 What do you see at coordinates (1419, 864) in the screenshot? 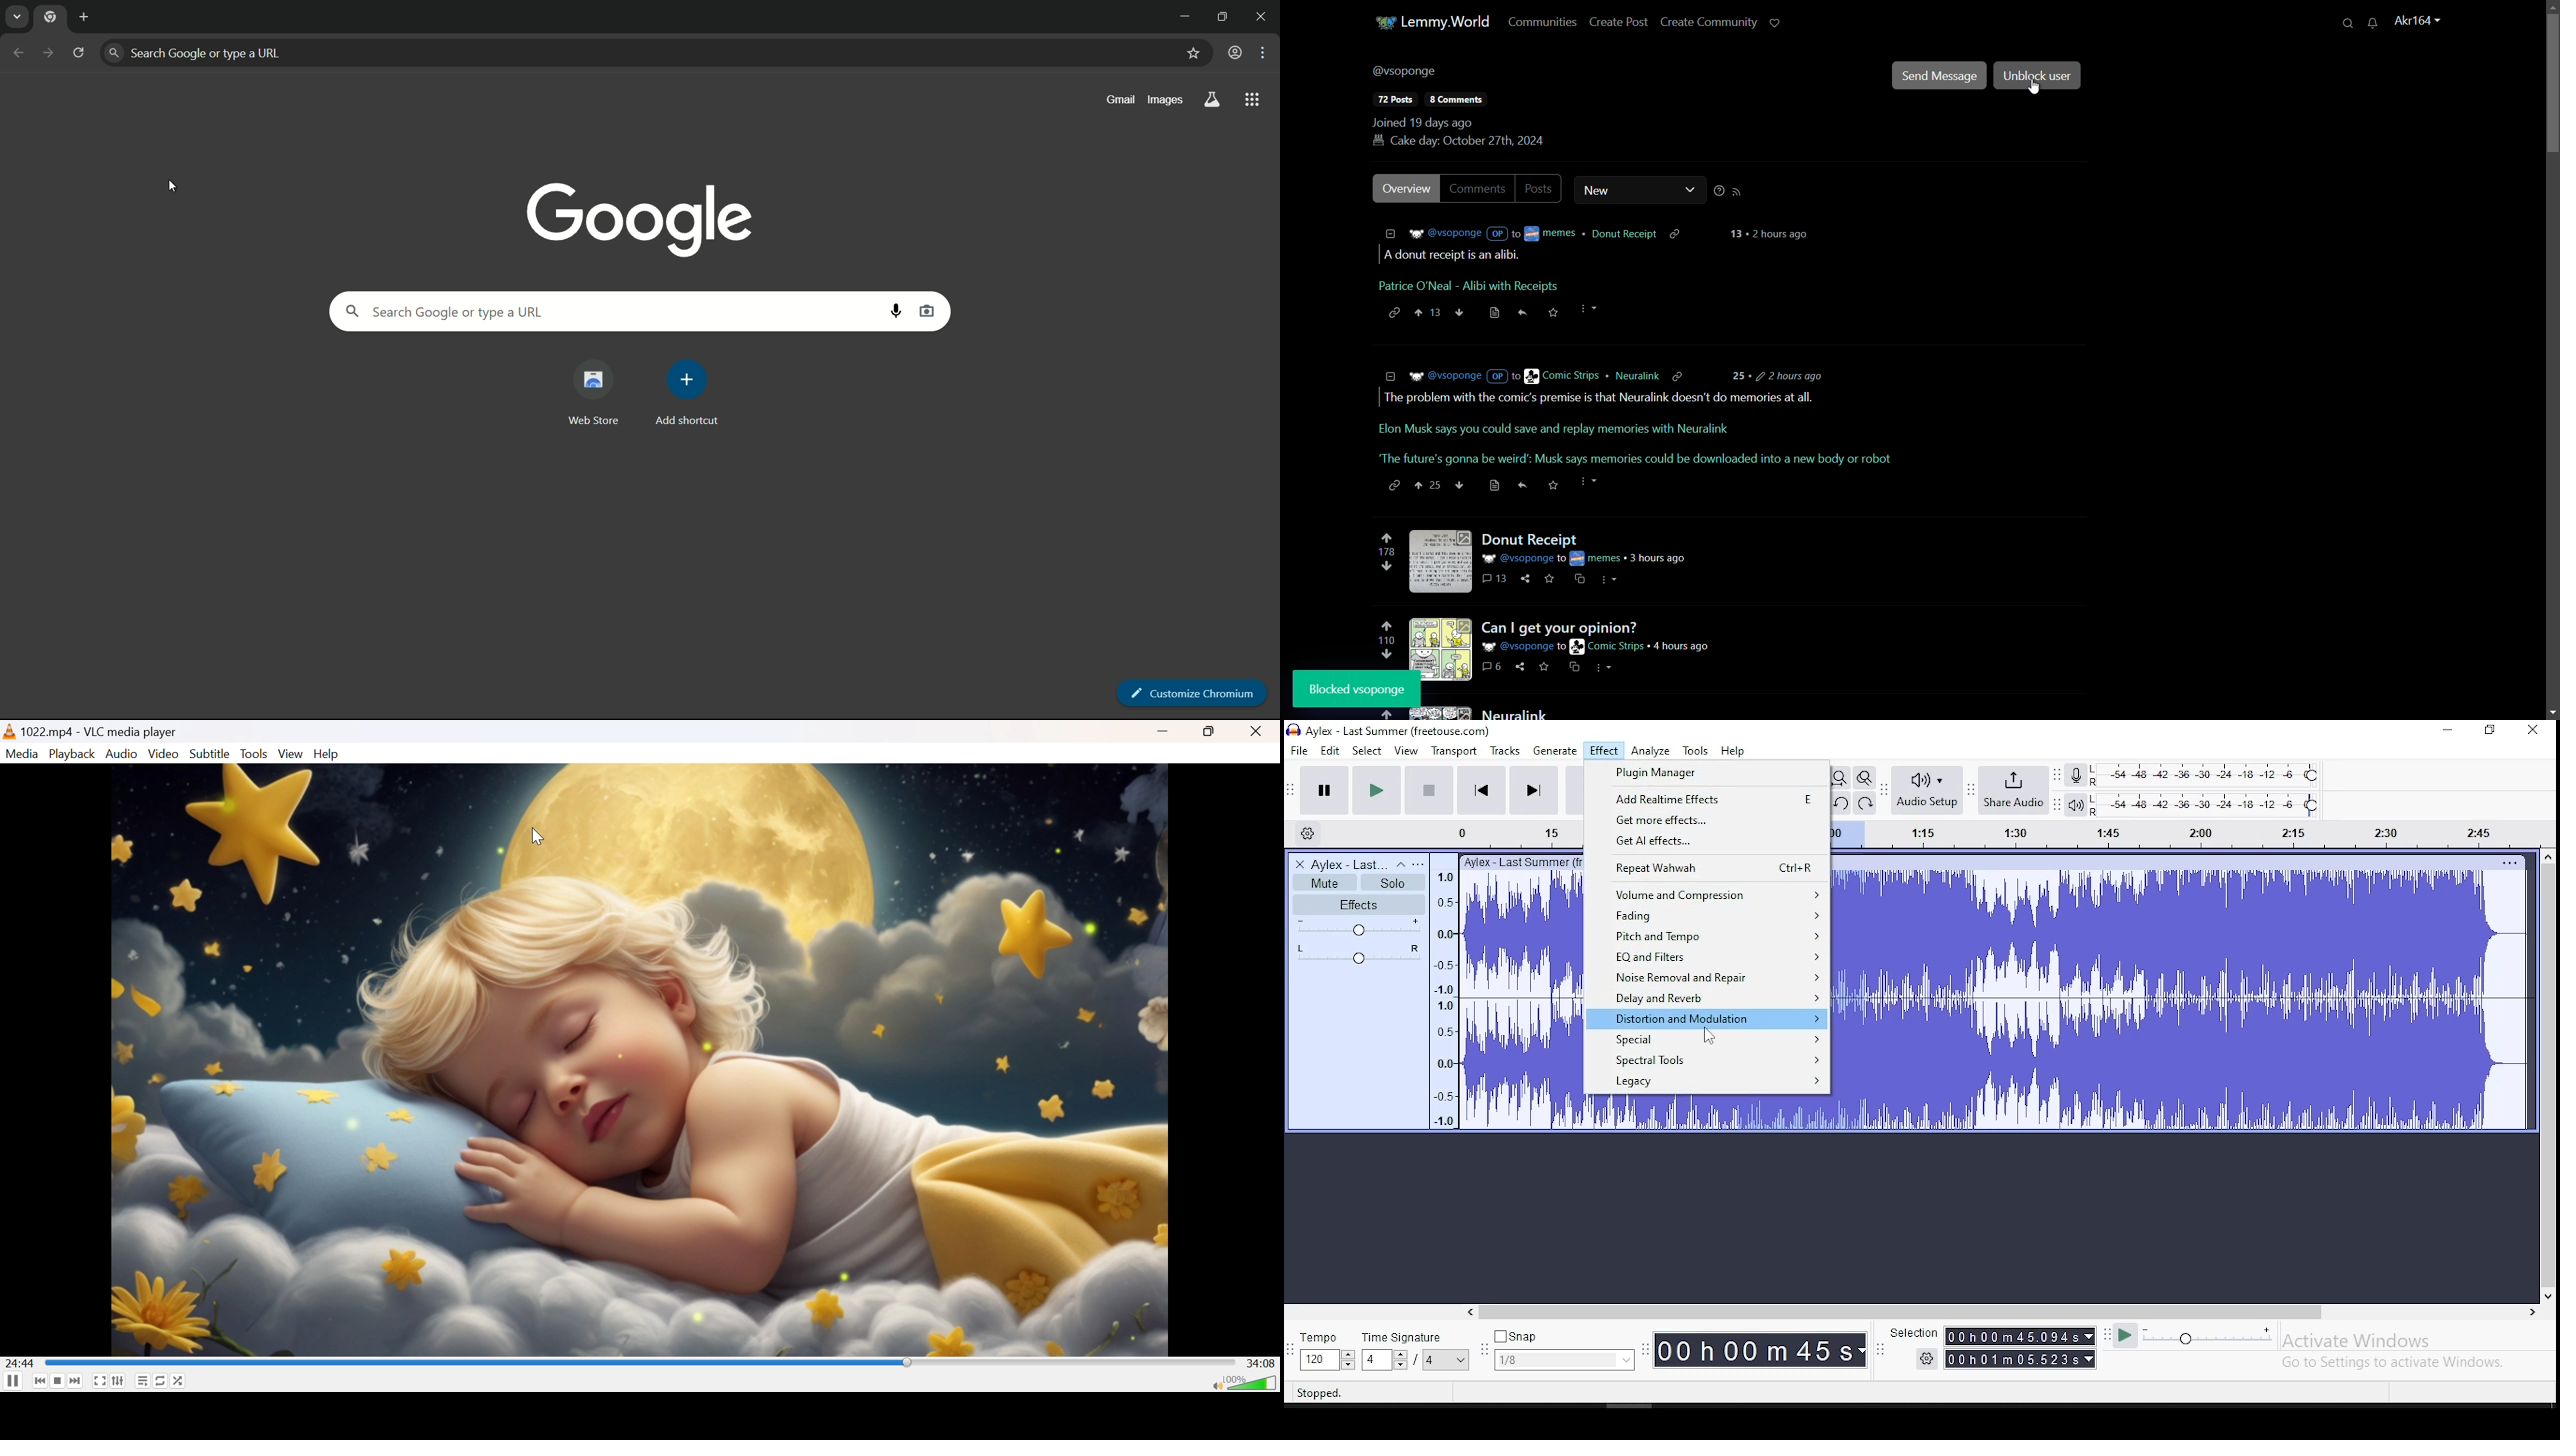
I see `open menu` at bounding box center [1419, 864].